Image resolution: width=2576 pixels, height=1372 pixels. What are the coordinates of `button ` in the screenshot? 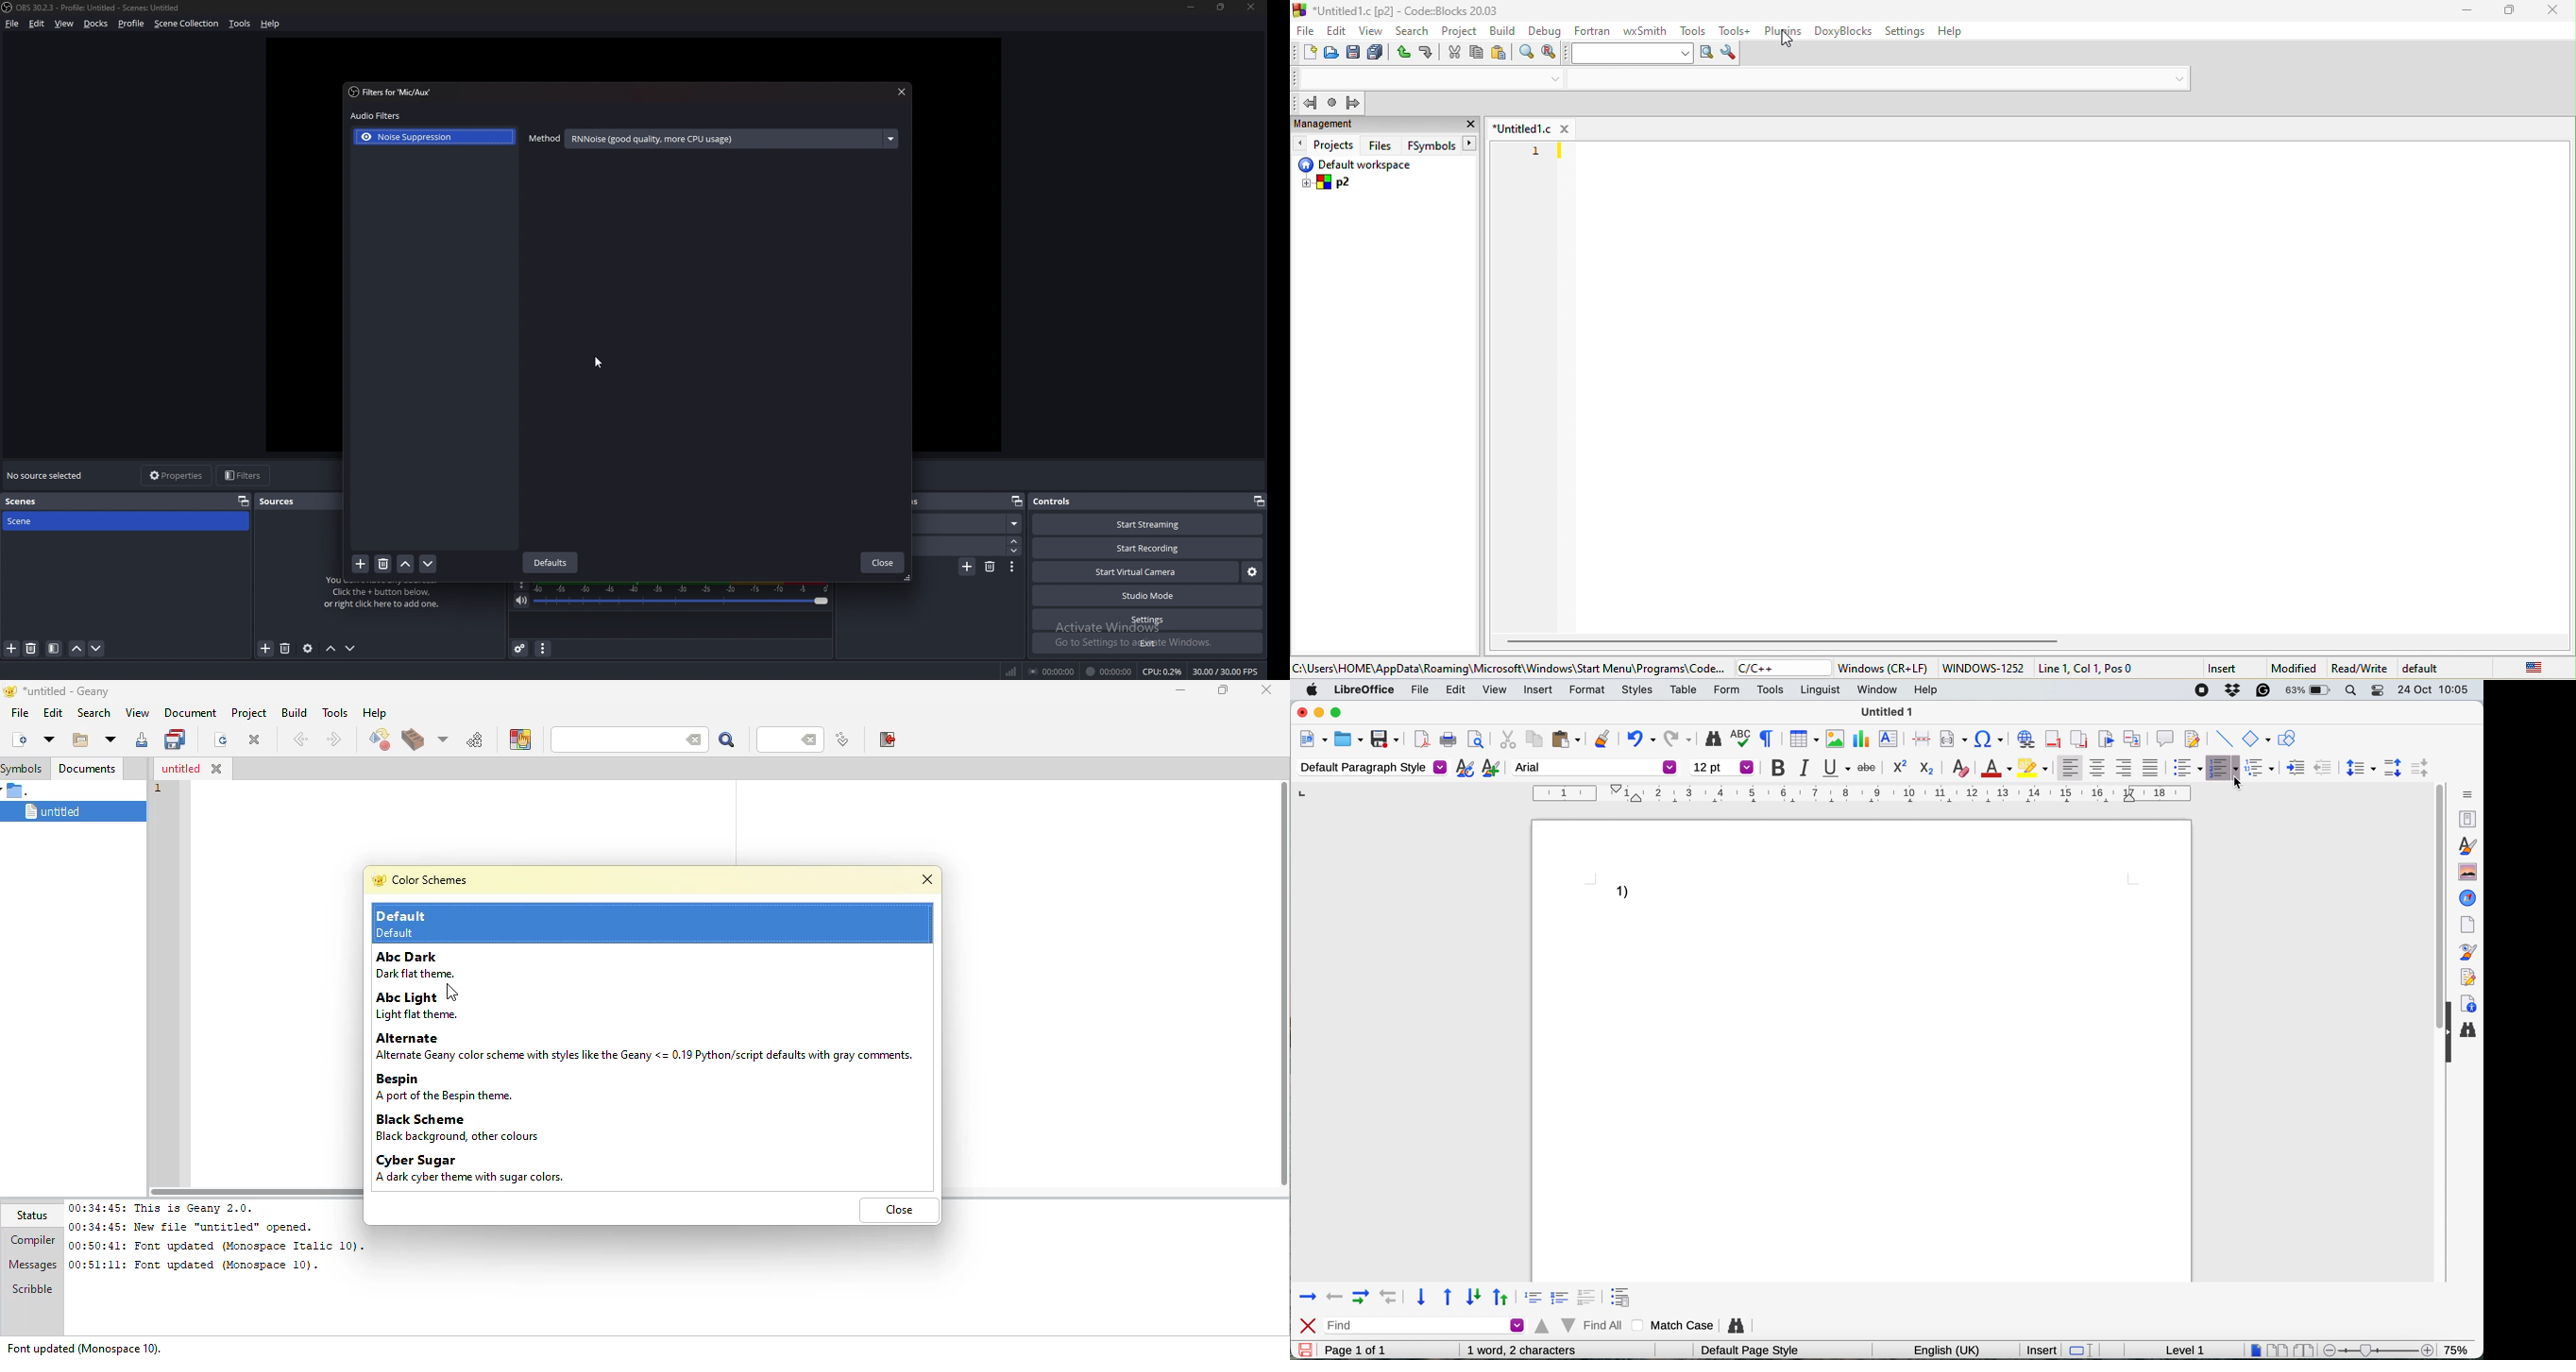 It's located at (1471, 143).